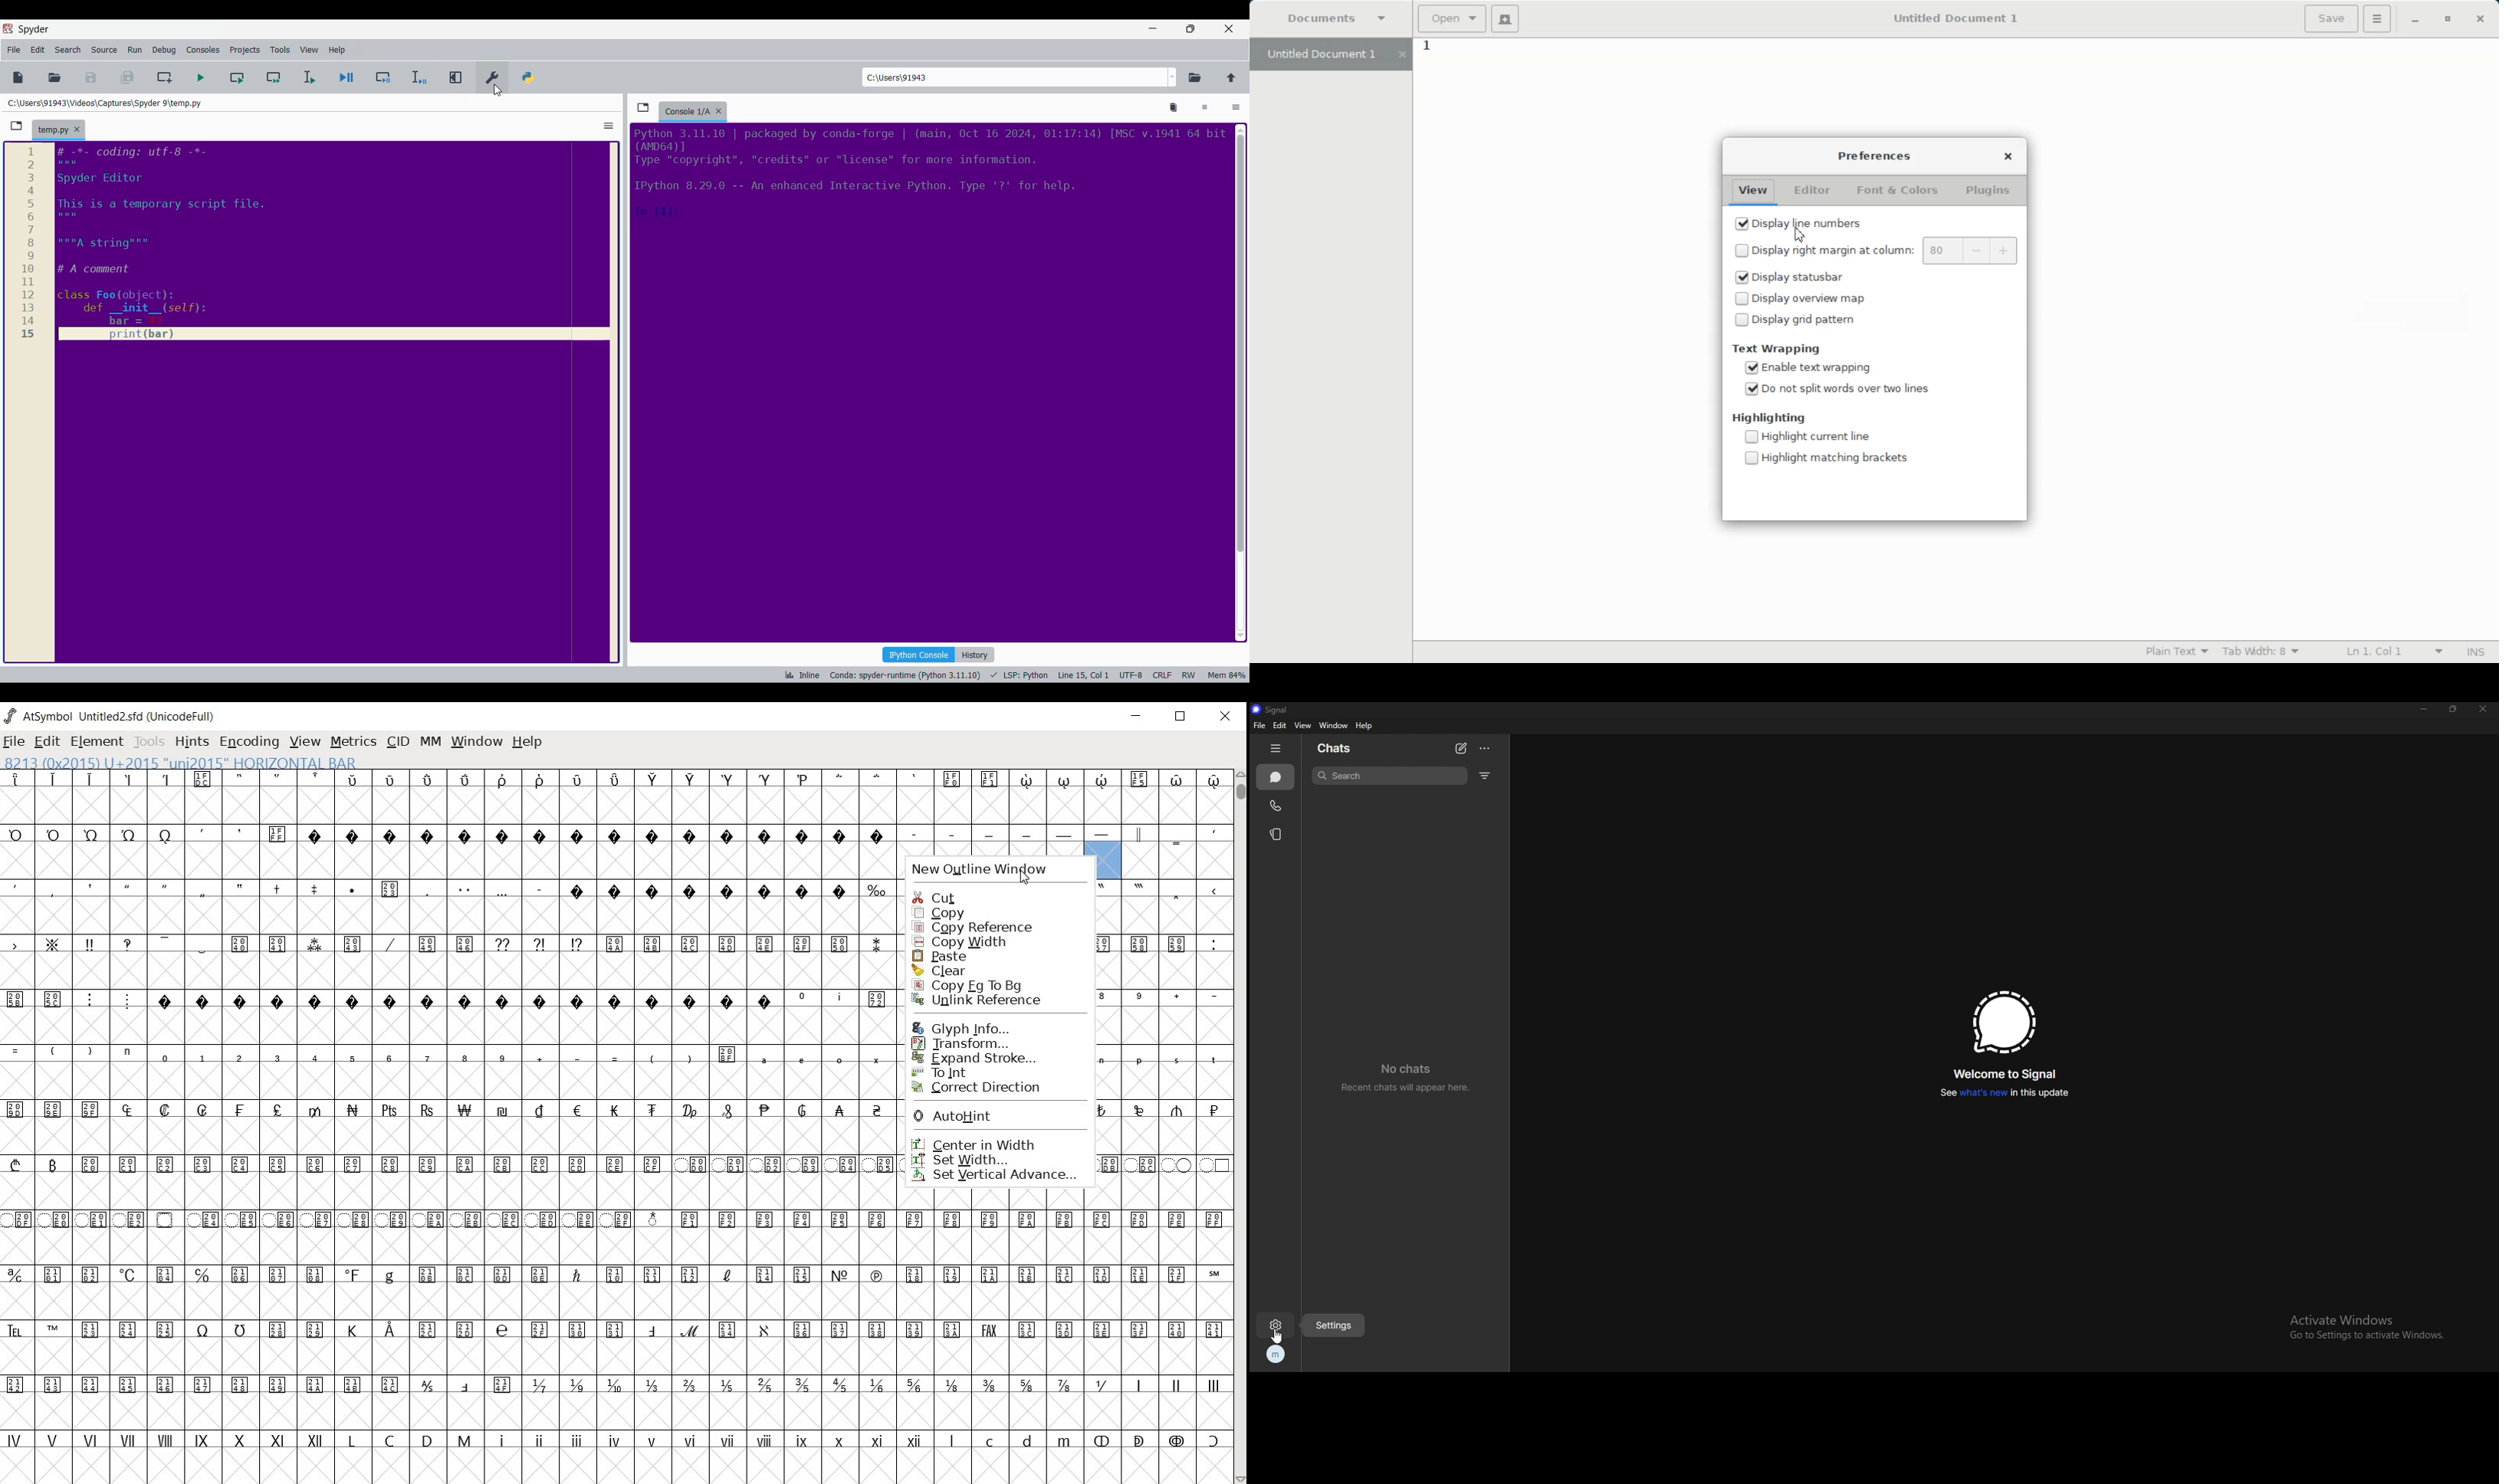 The image size is (2520, 1484). What do you see at coordinates (1343, 747) in the screenshot?
I see `chats` at bounding box center [1343, 747].